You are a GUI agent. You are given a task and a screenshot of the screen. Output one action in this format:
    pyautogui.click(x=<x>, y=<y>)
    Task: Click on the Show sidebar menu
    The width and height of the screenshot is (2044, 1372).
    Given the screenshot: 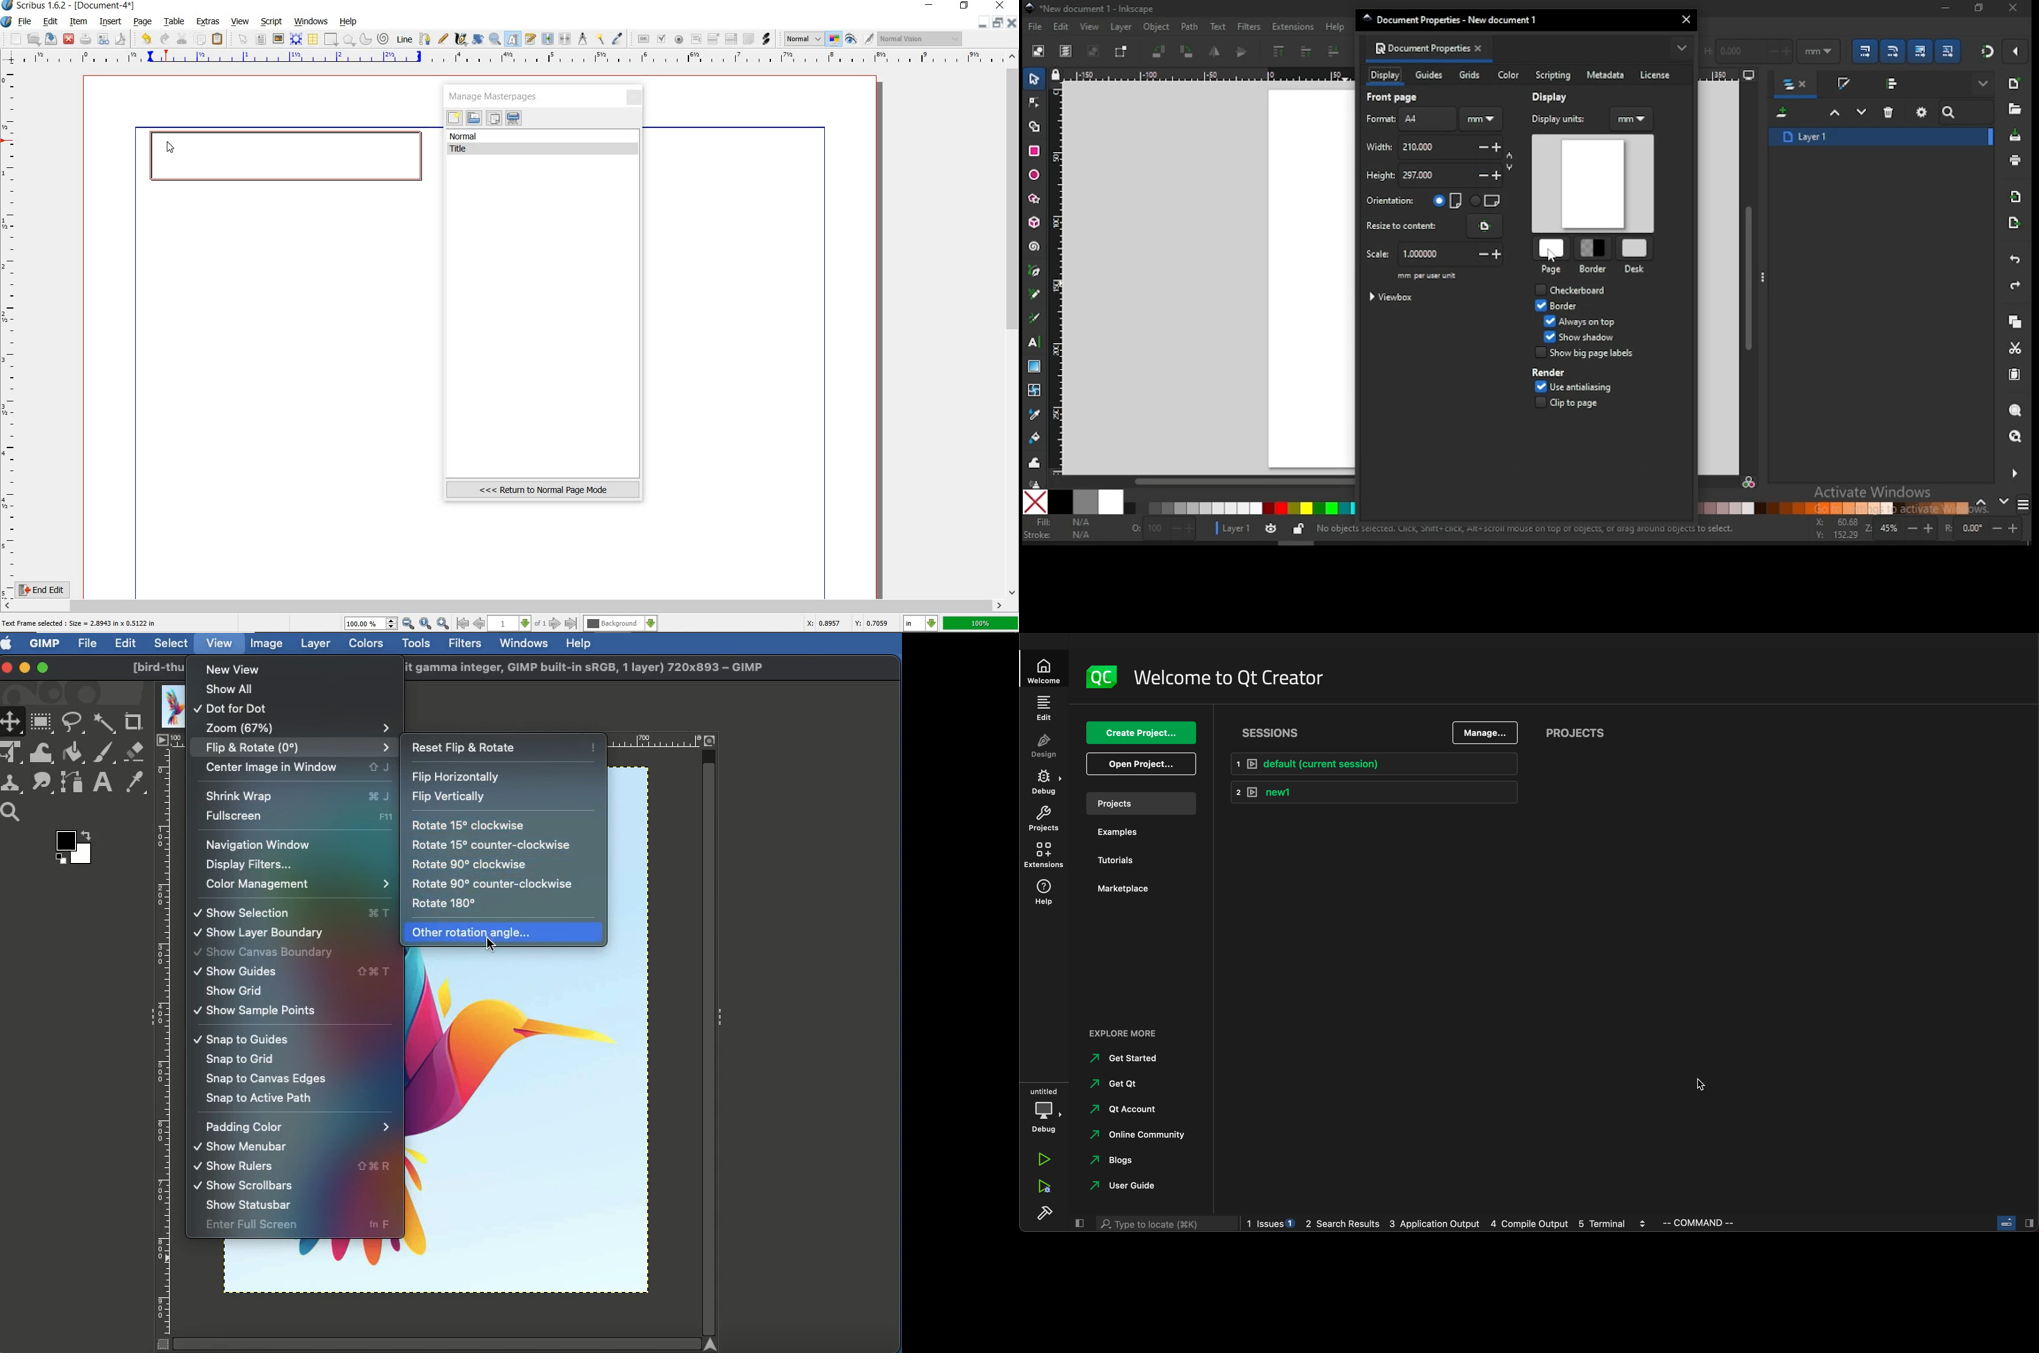 What is the action you would take?
    pyautogui.click(x=723, y=1013)
    